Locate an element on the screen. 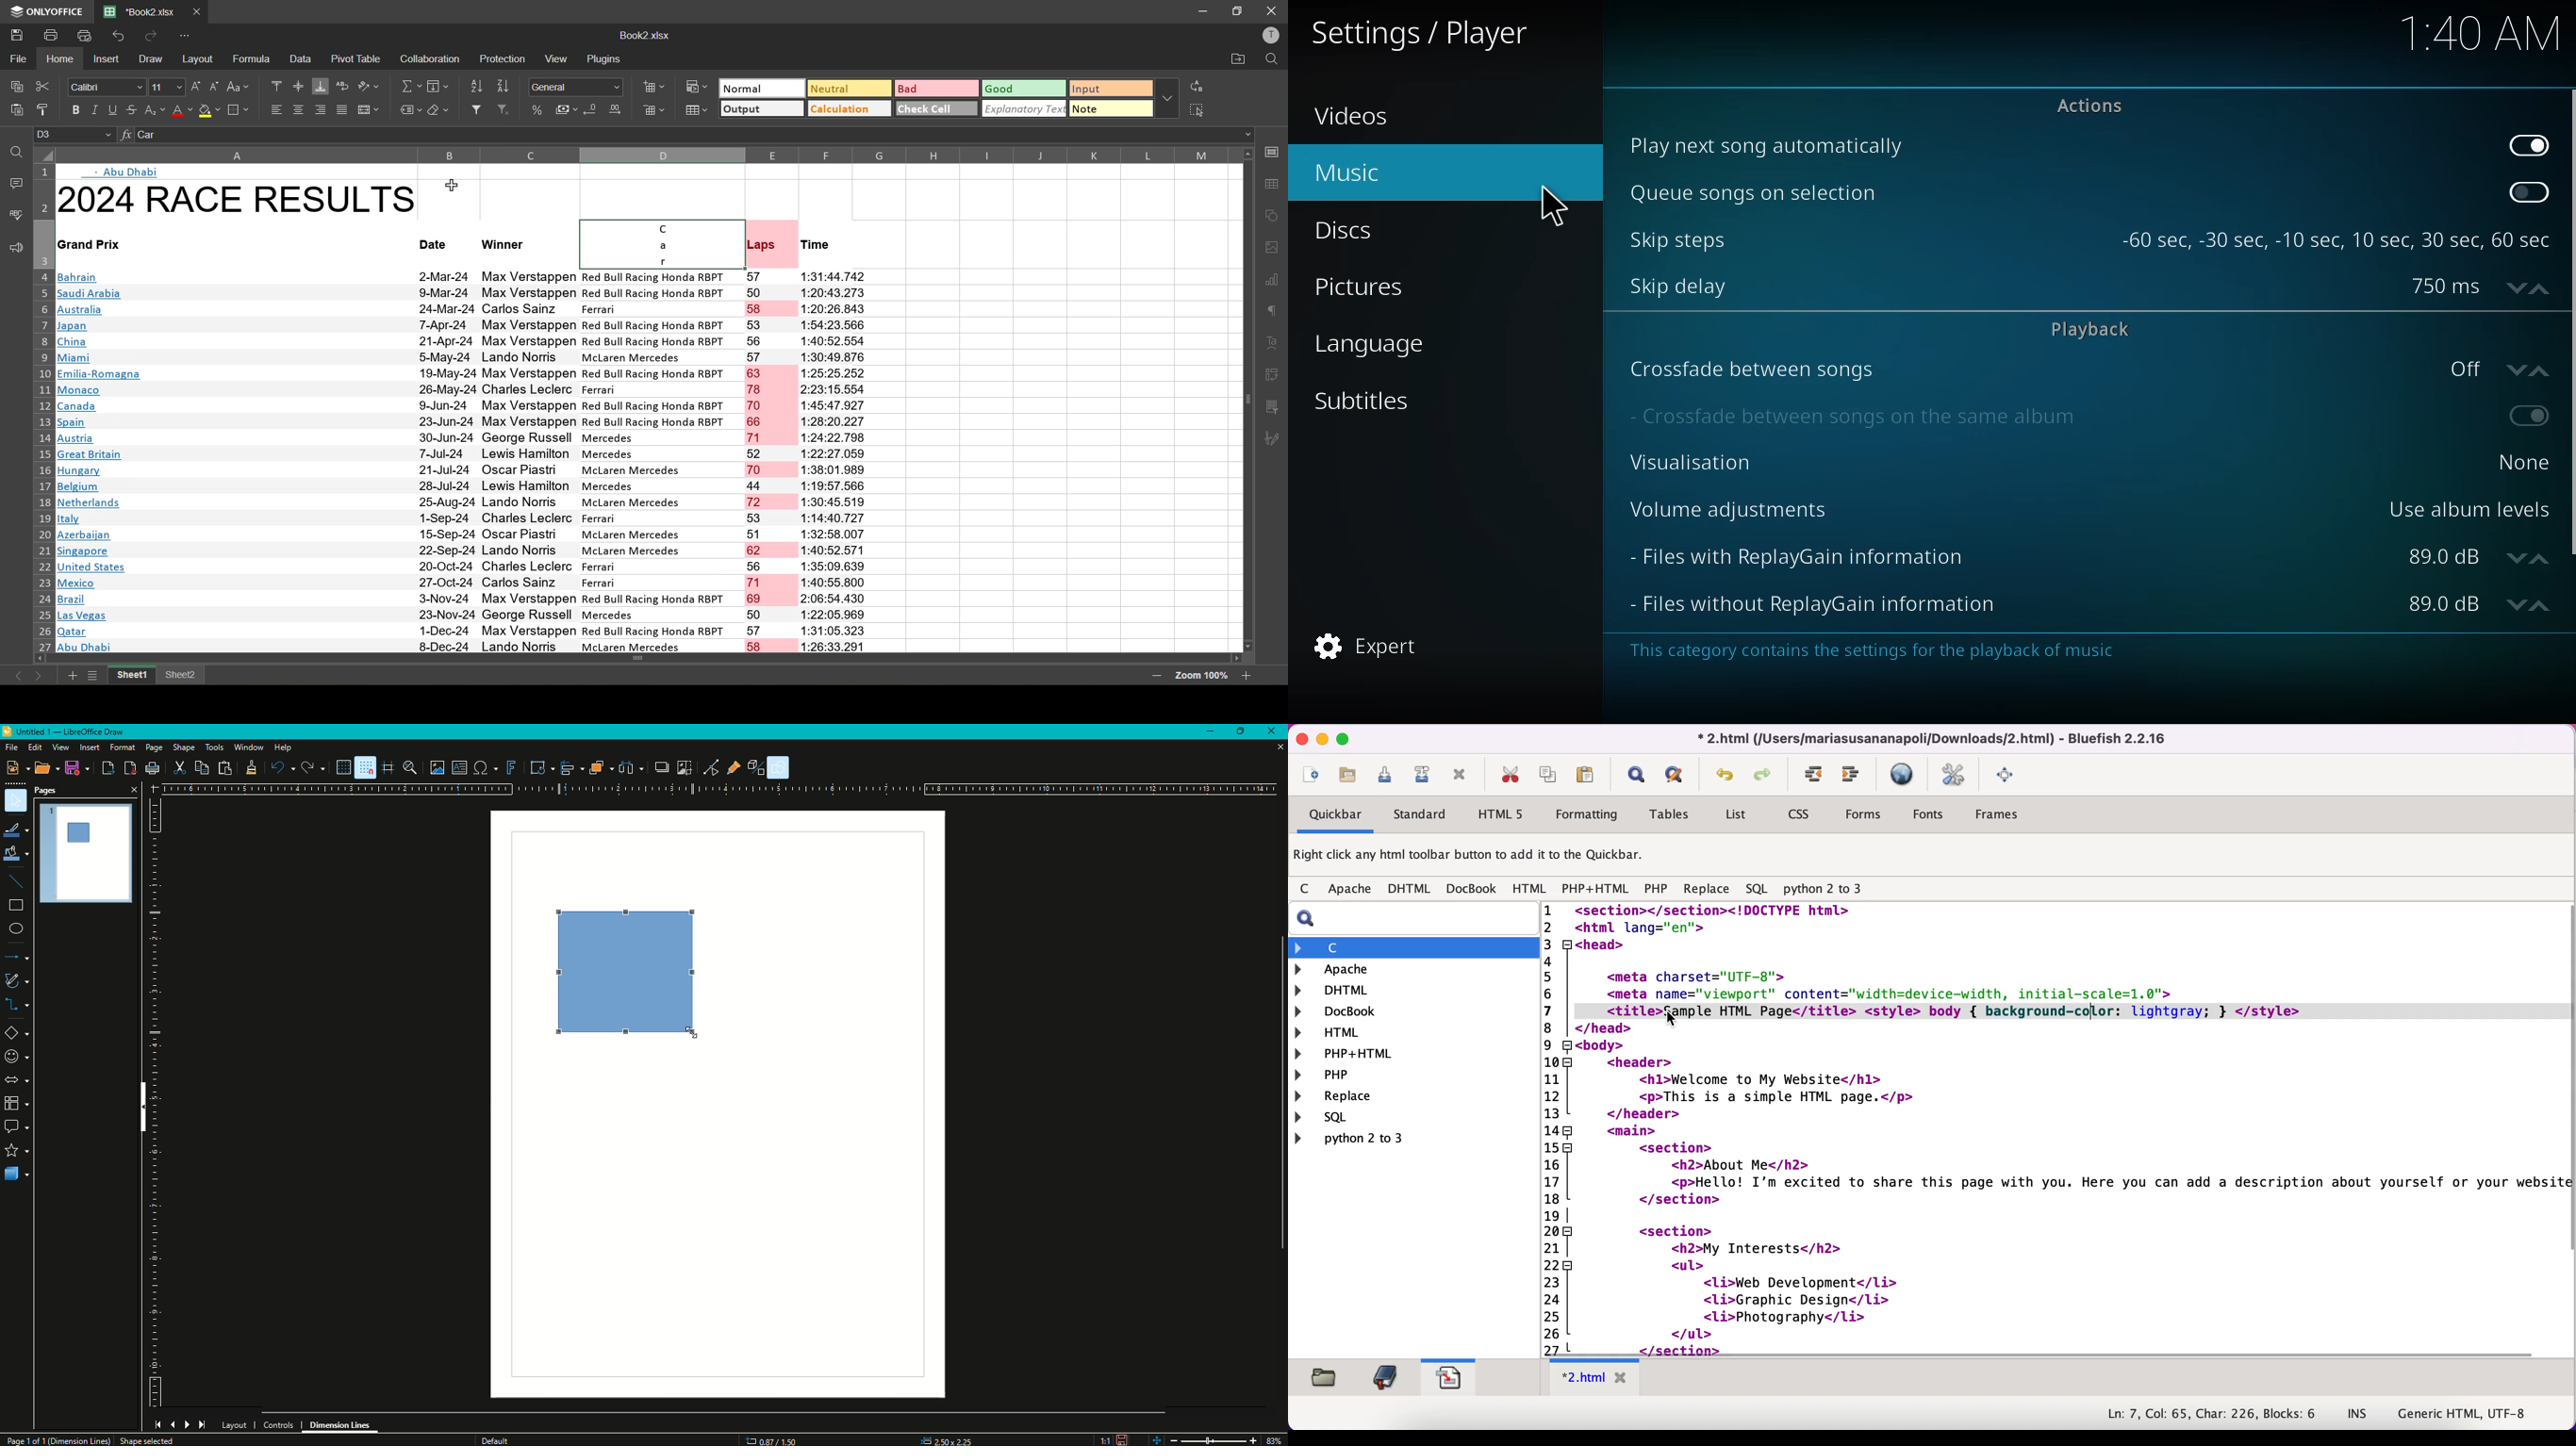 The height and width of the screenshot is (1456, 2576). Helplines is located at coordinates (388, 768).